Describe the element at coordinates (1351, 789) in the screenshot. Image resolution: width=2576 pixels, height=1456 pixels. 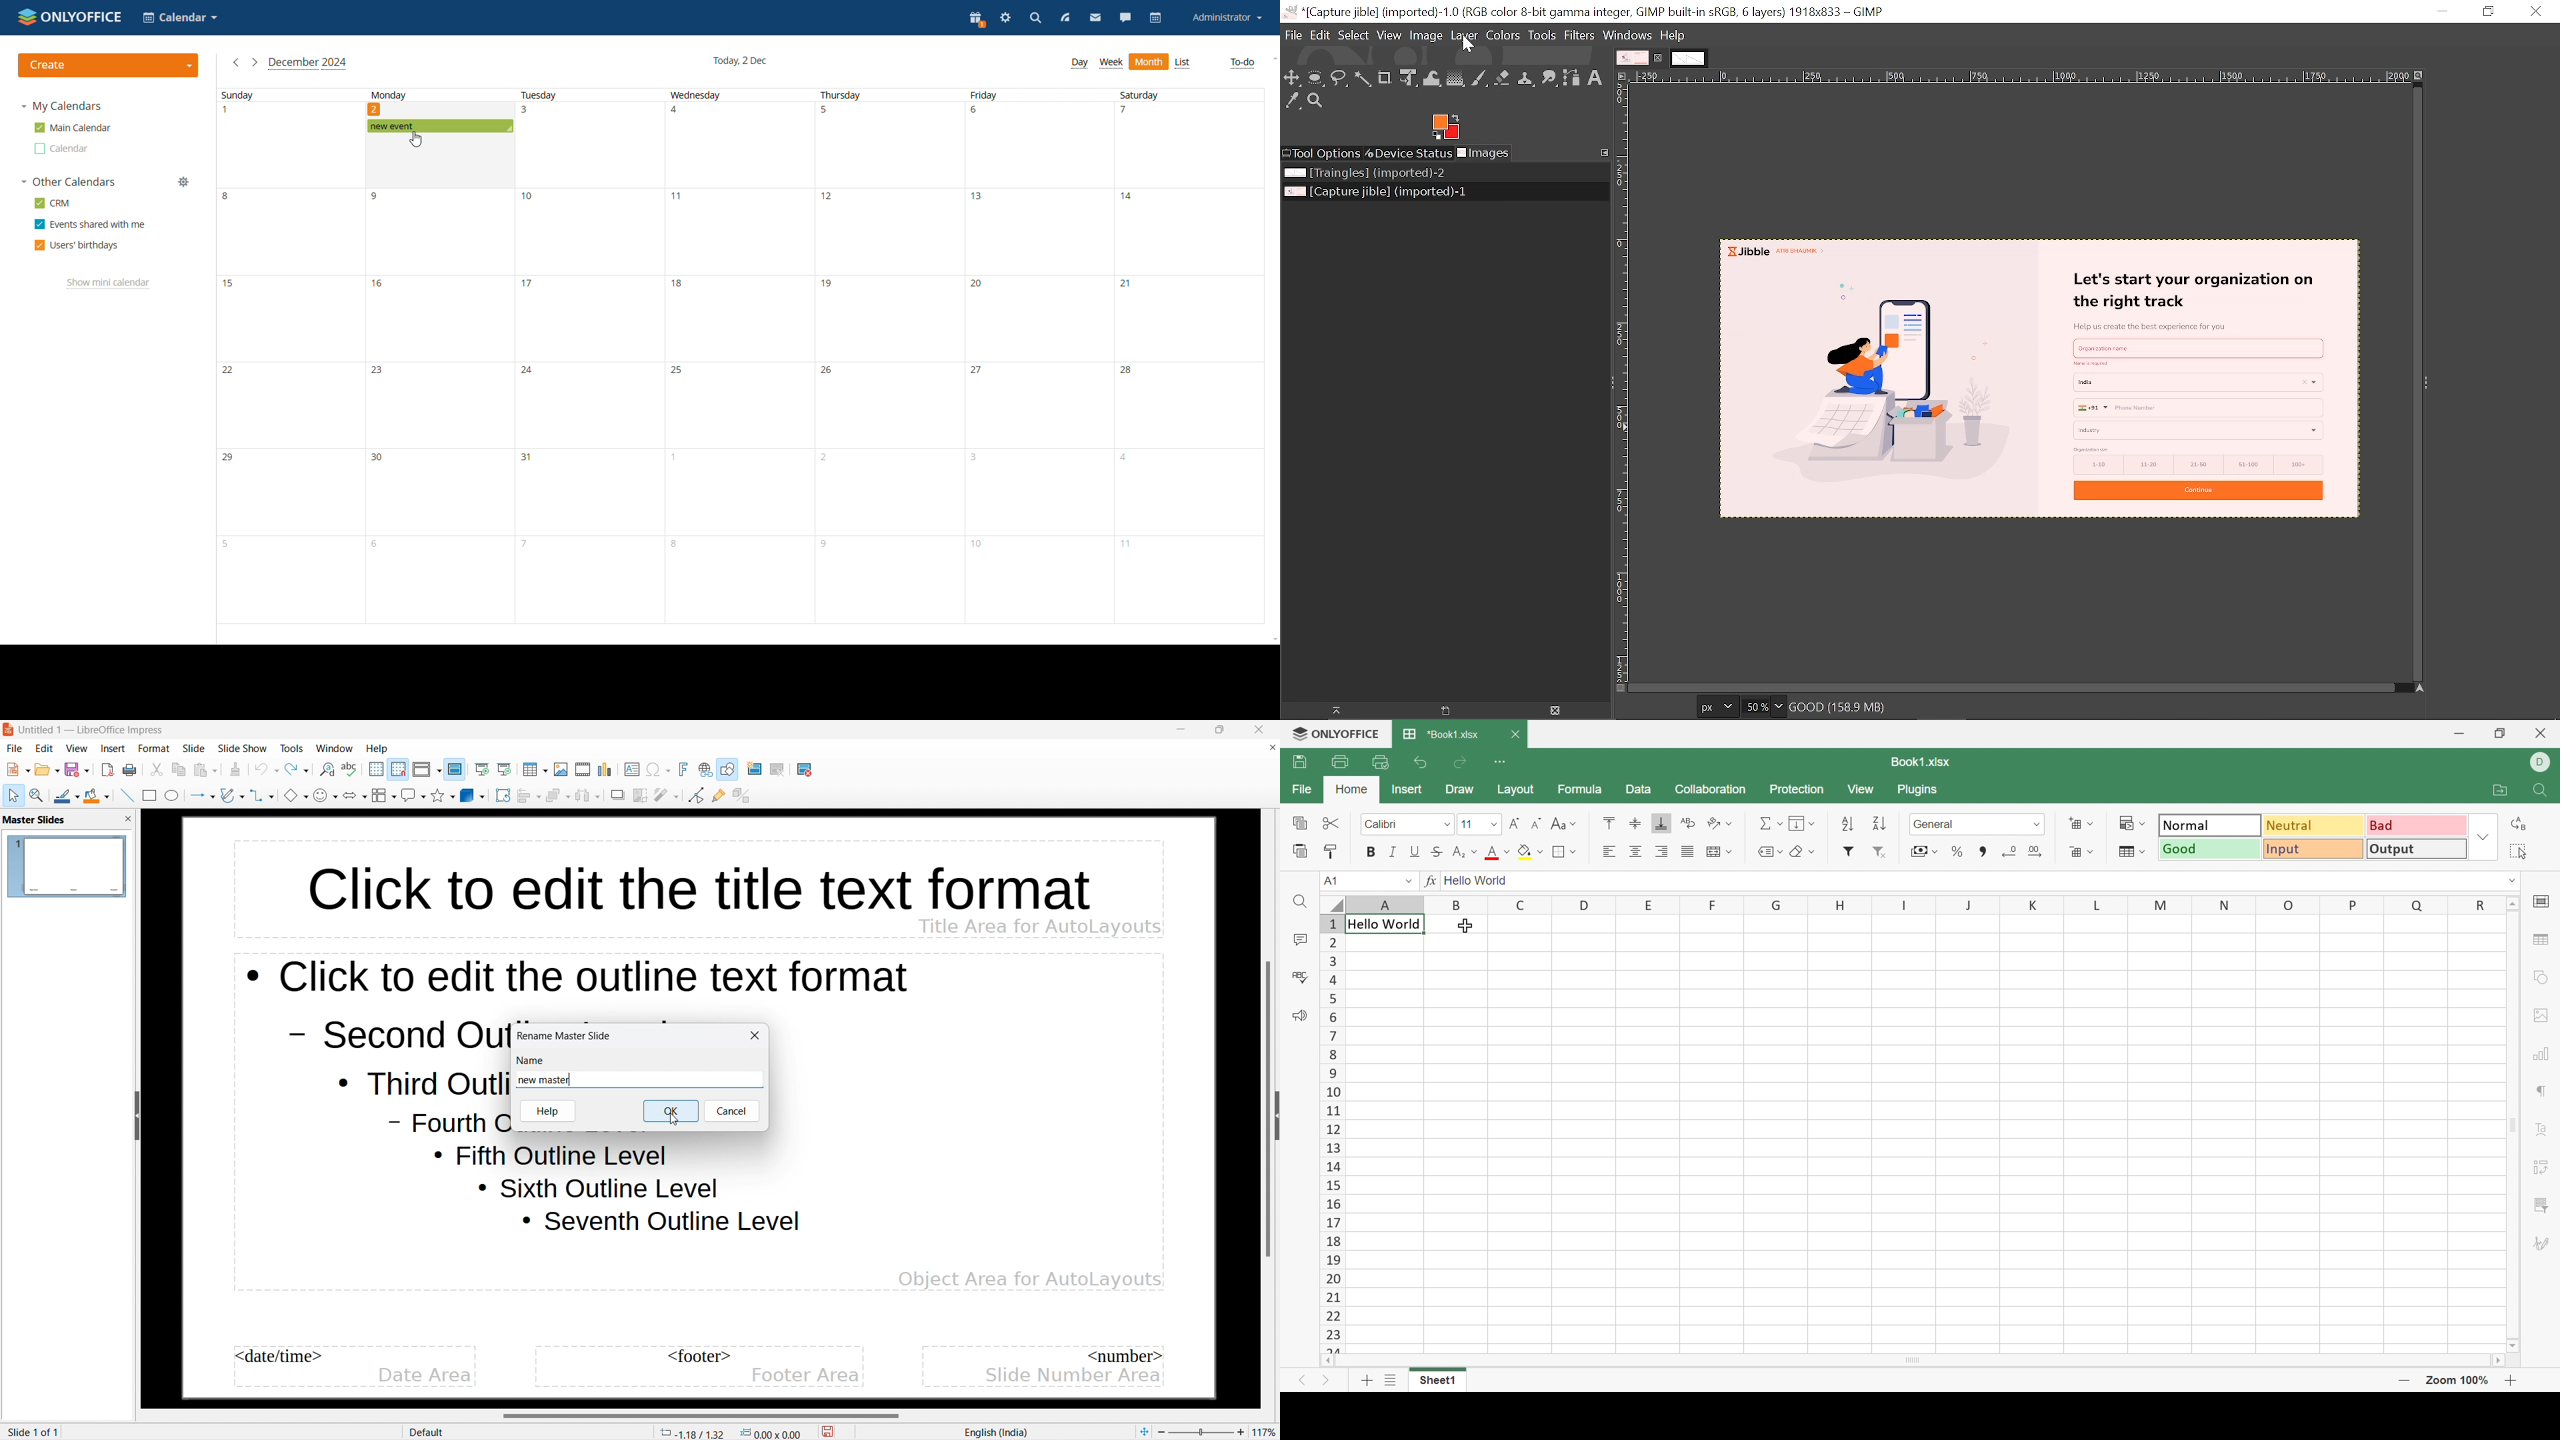
I see `Home` at that location.